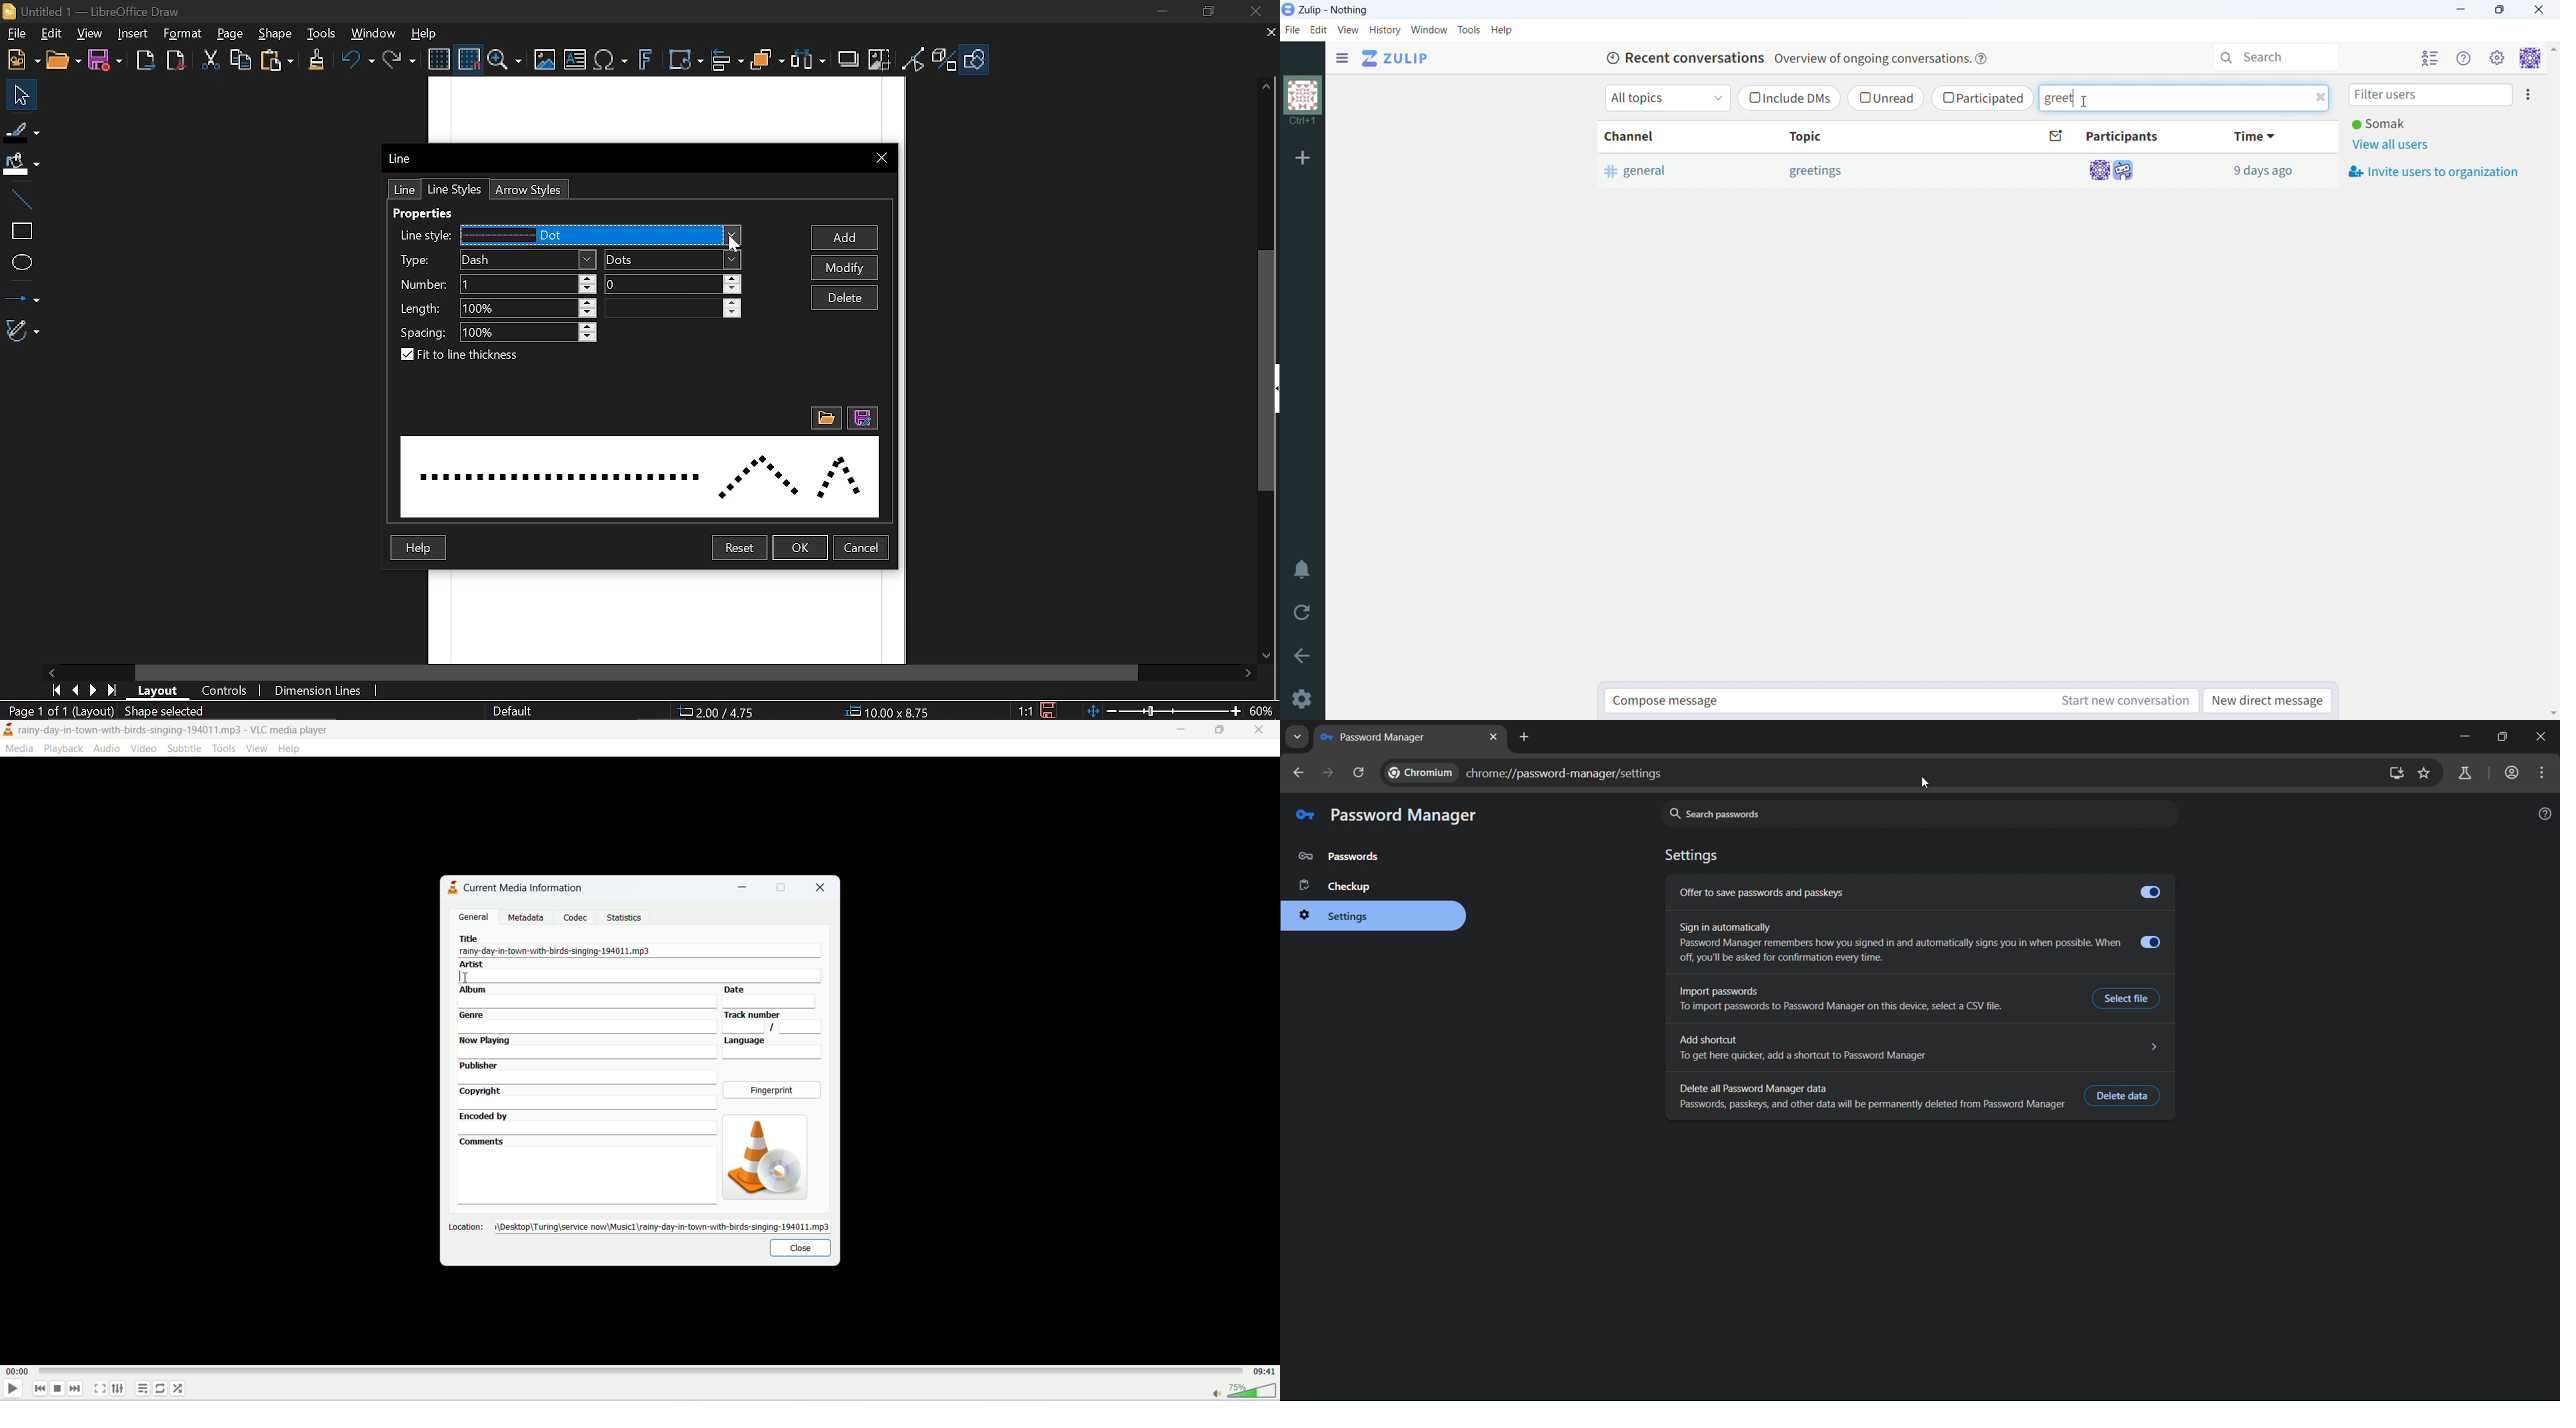  Describe the element at coordinates (1359, 772) in the screenshot. I see `reload page` at that location.